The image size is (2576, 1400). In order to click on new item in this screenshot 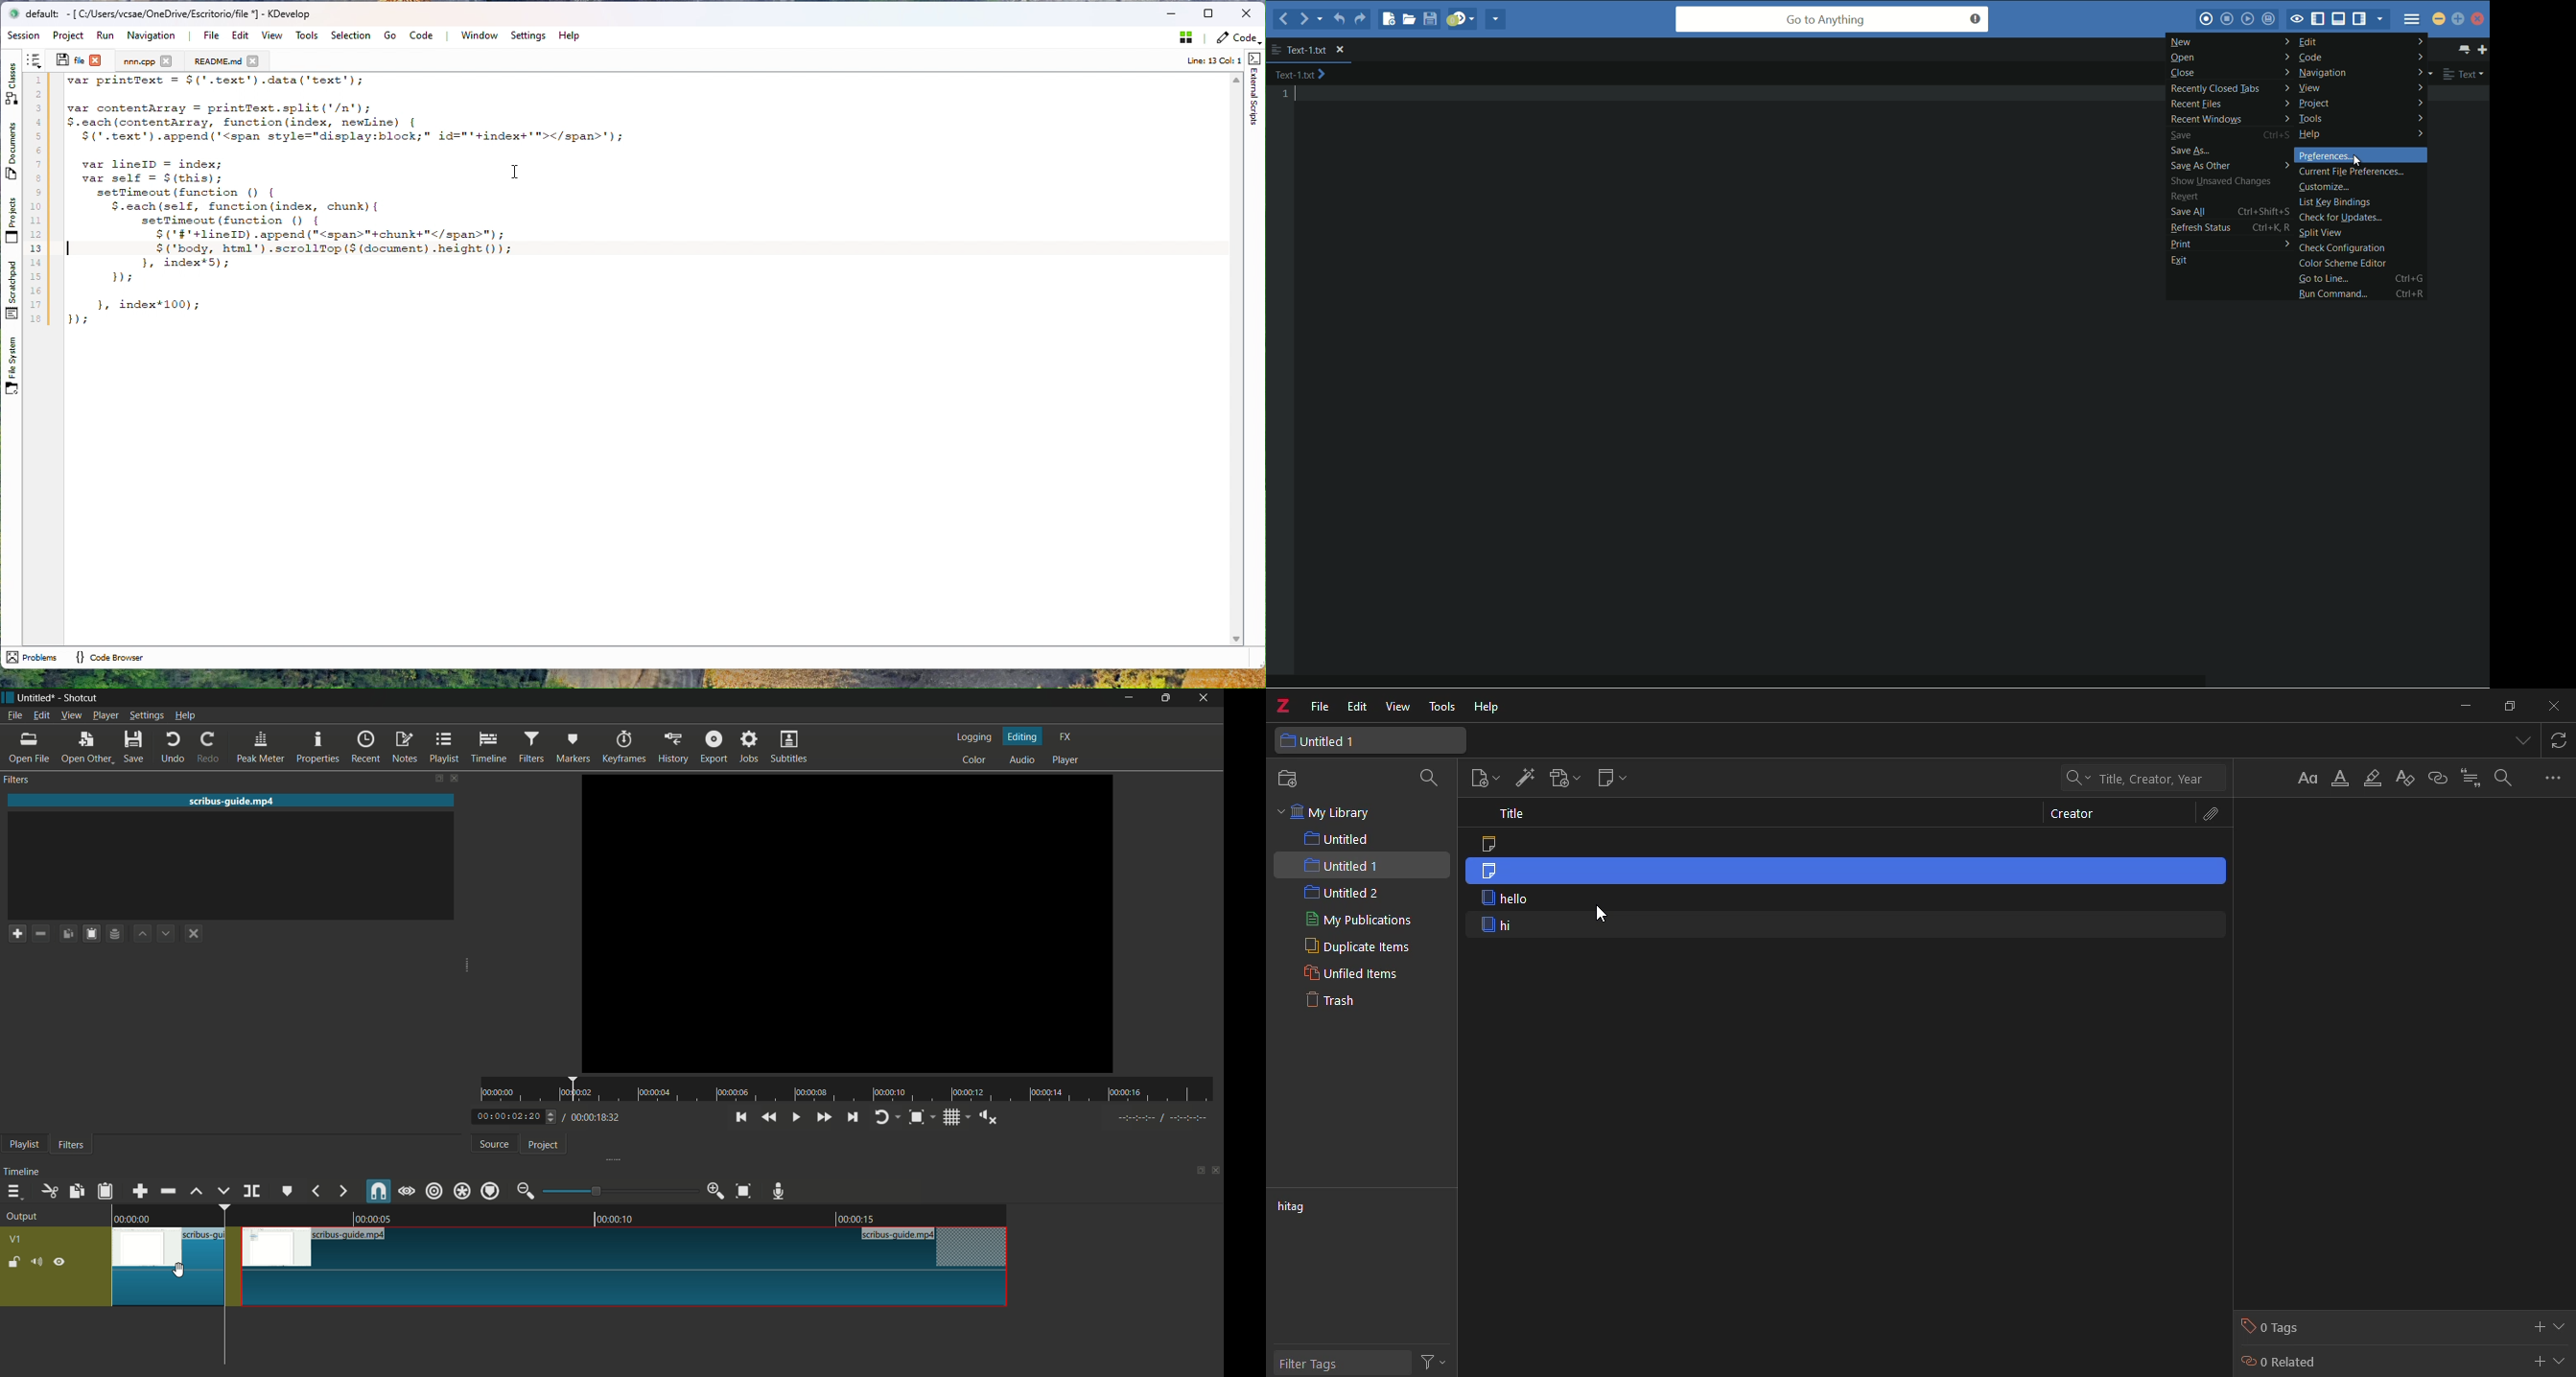, I will do `click(1487, 779)`.